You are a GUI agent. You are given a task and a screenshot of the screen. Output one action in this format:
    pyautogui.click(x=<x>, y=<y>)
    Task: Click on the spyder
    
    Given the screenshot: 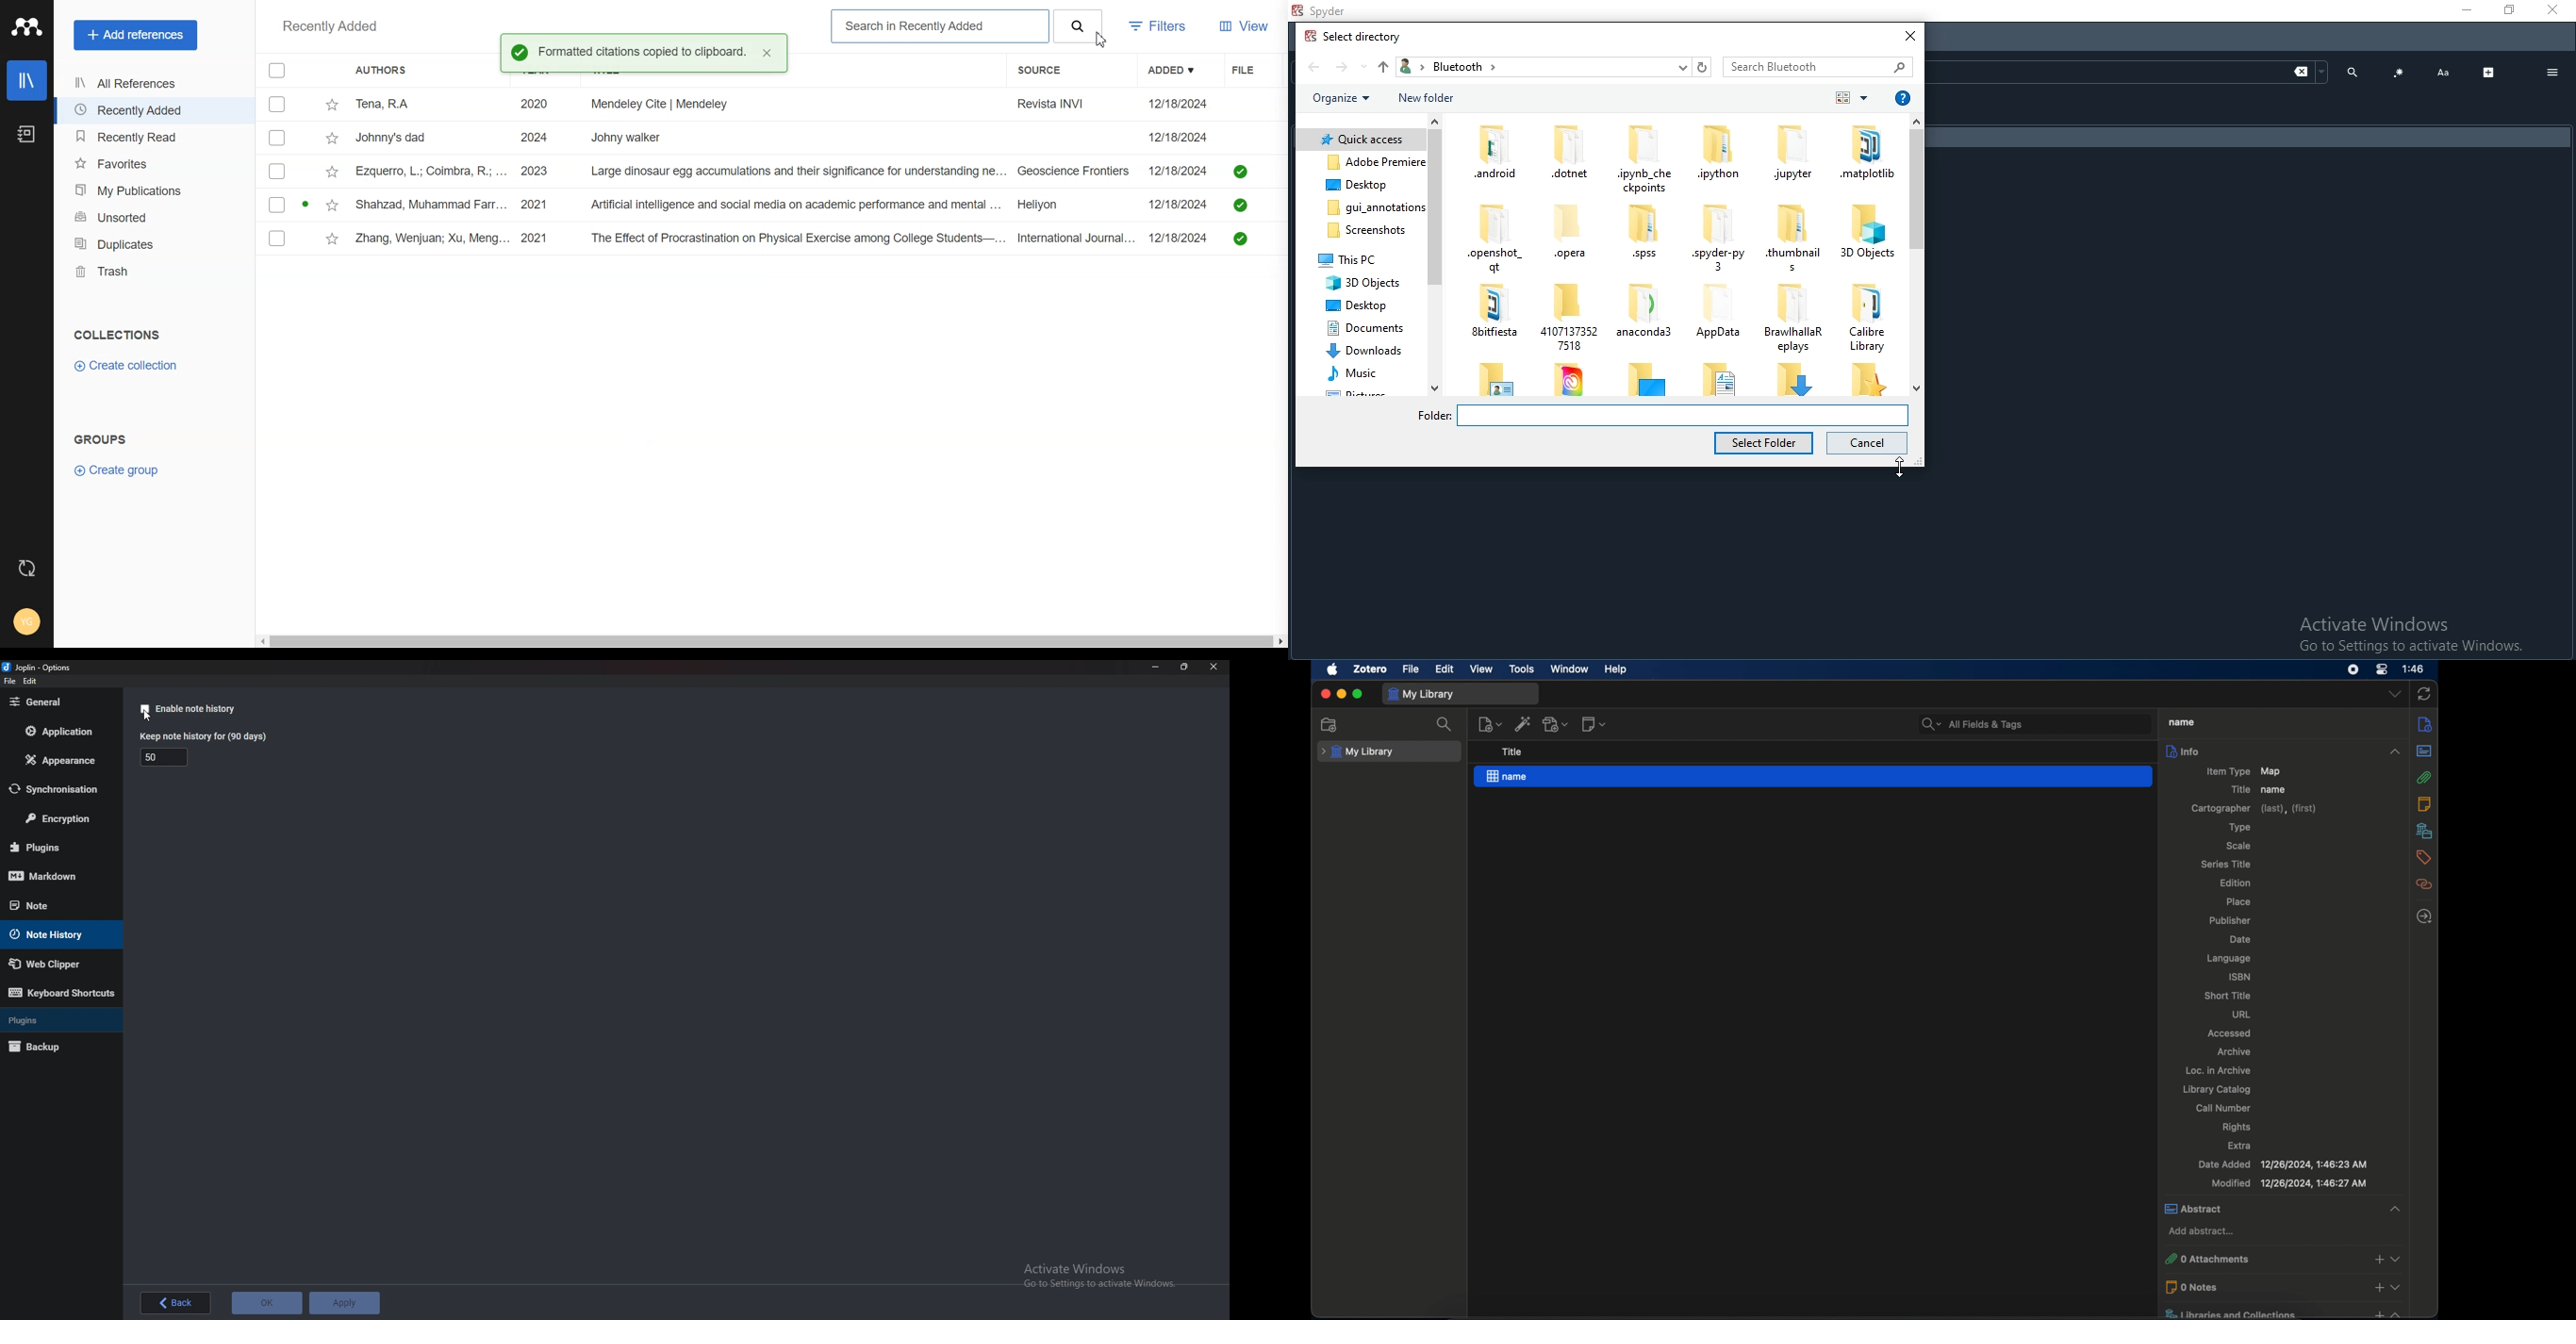 What is the action you would take?
    pyautogui.click(x=1719, y=238)
    